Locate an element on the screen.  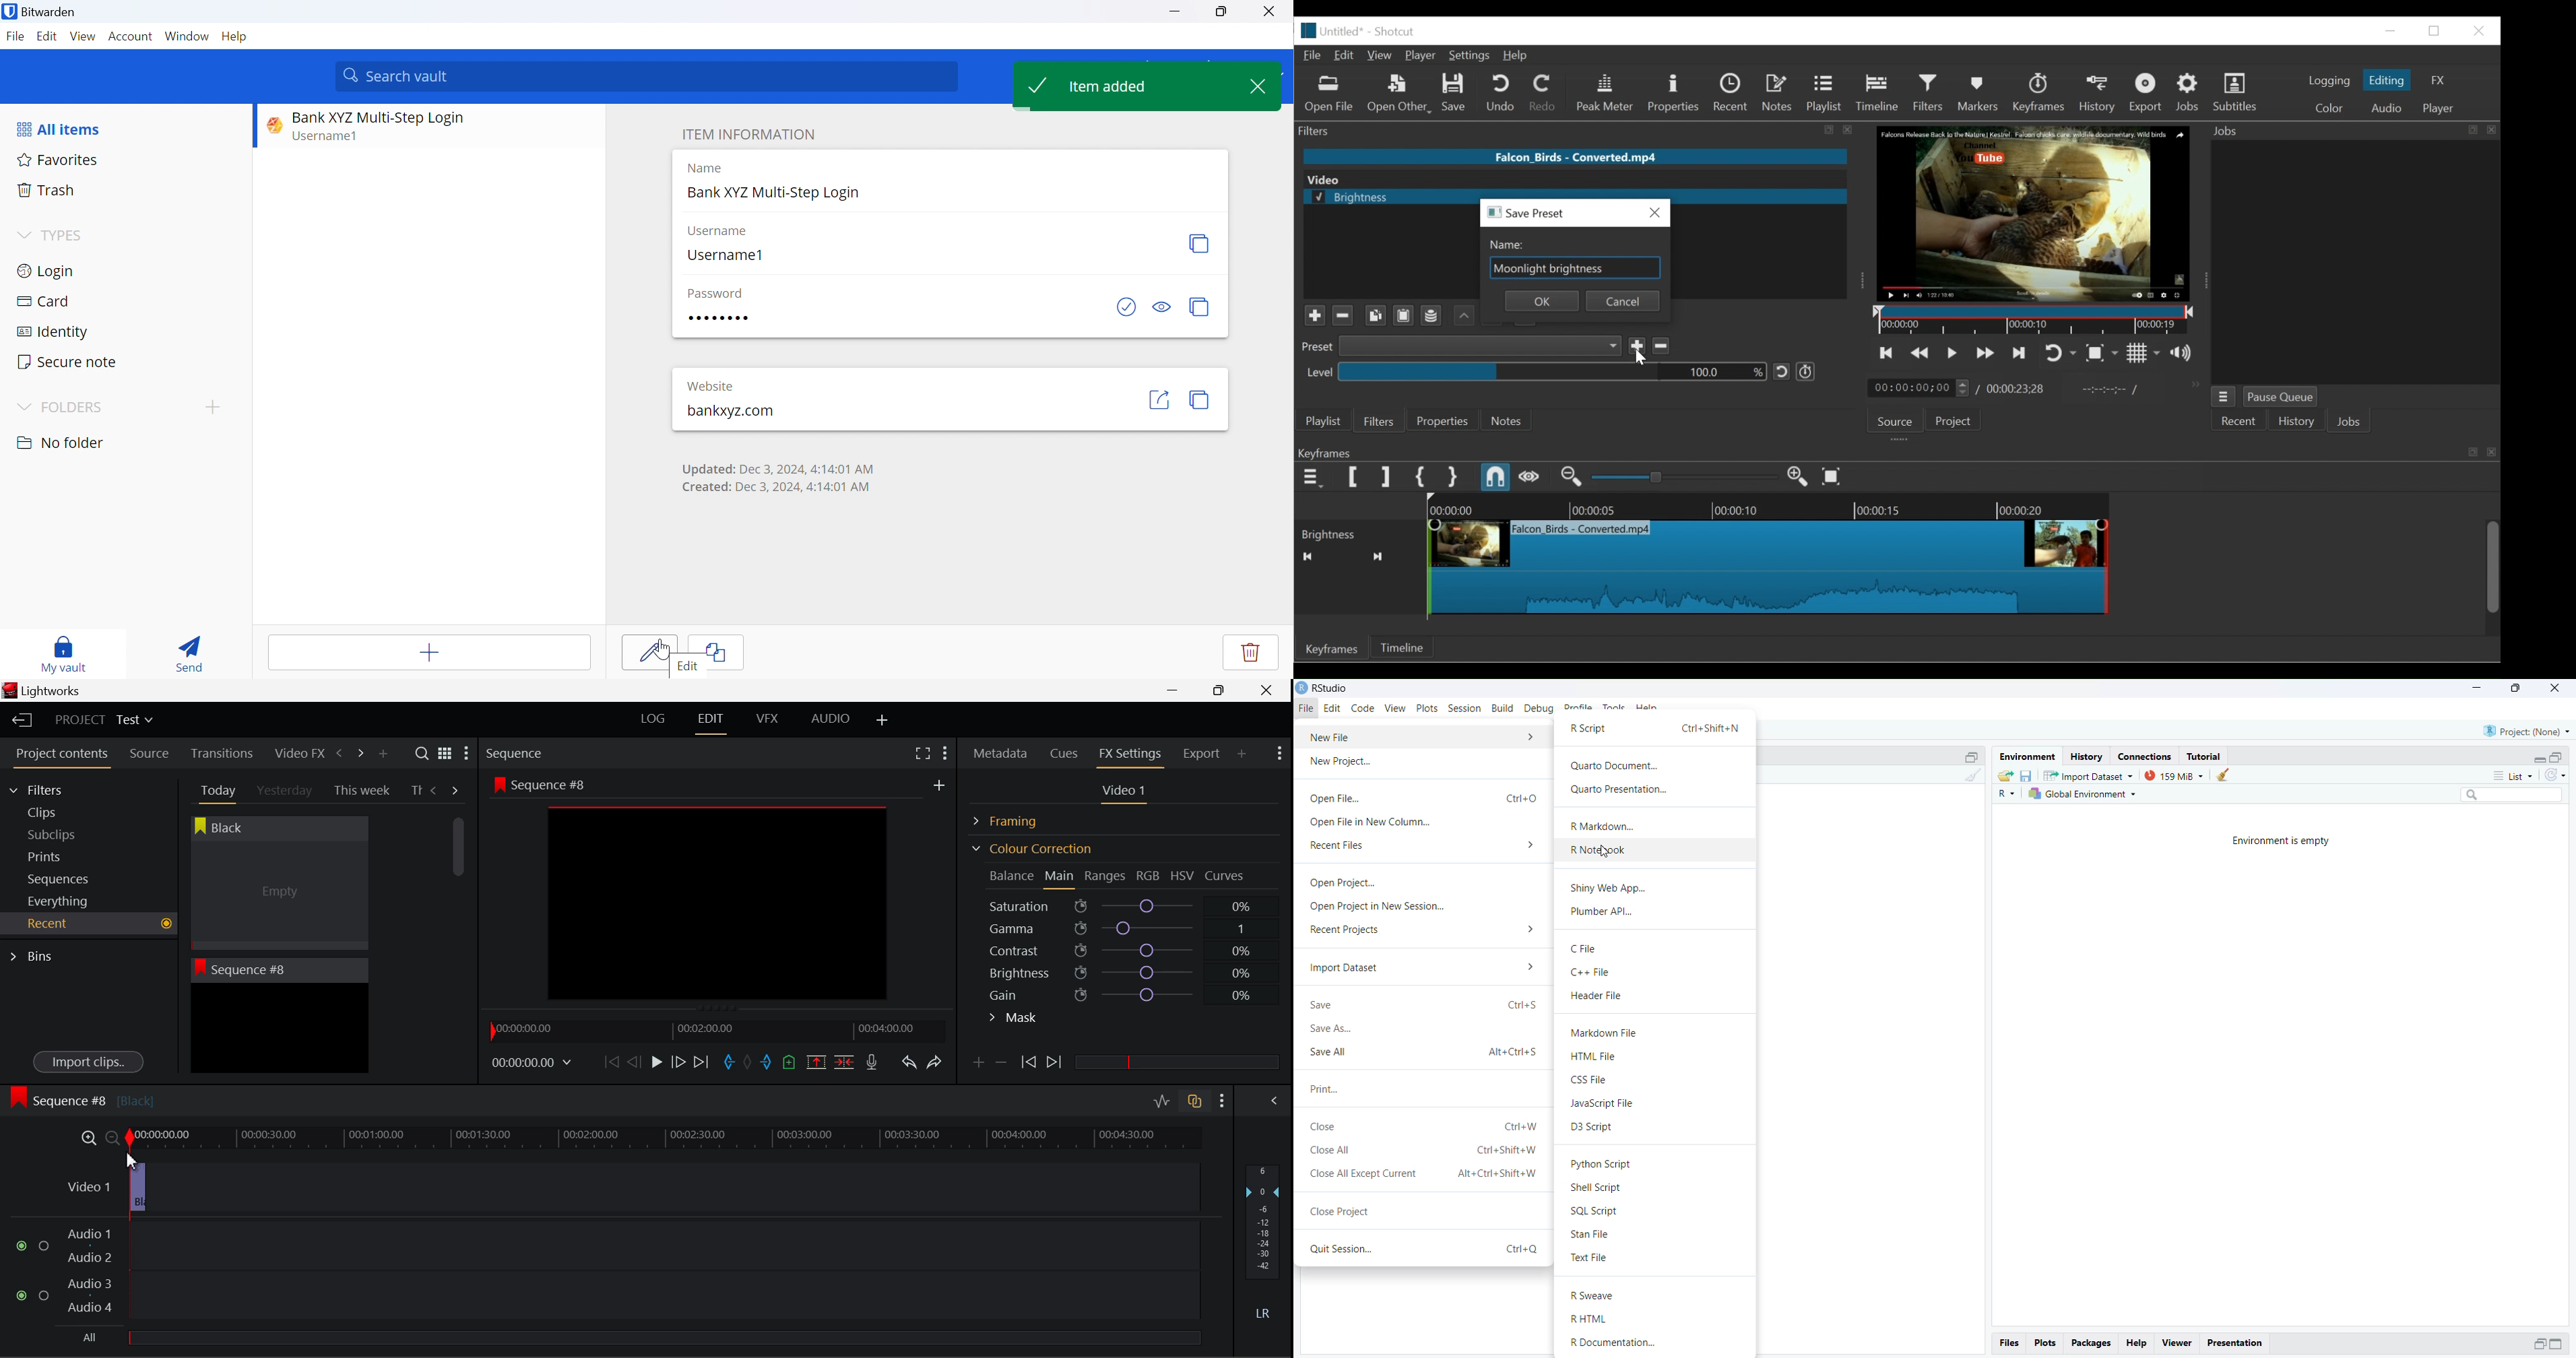
Close All Ctrl+Shift+W is located at coordinates (1423, 1151).